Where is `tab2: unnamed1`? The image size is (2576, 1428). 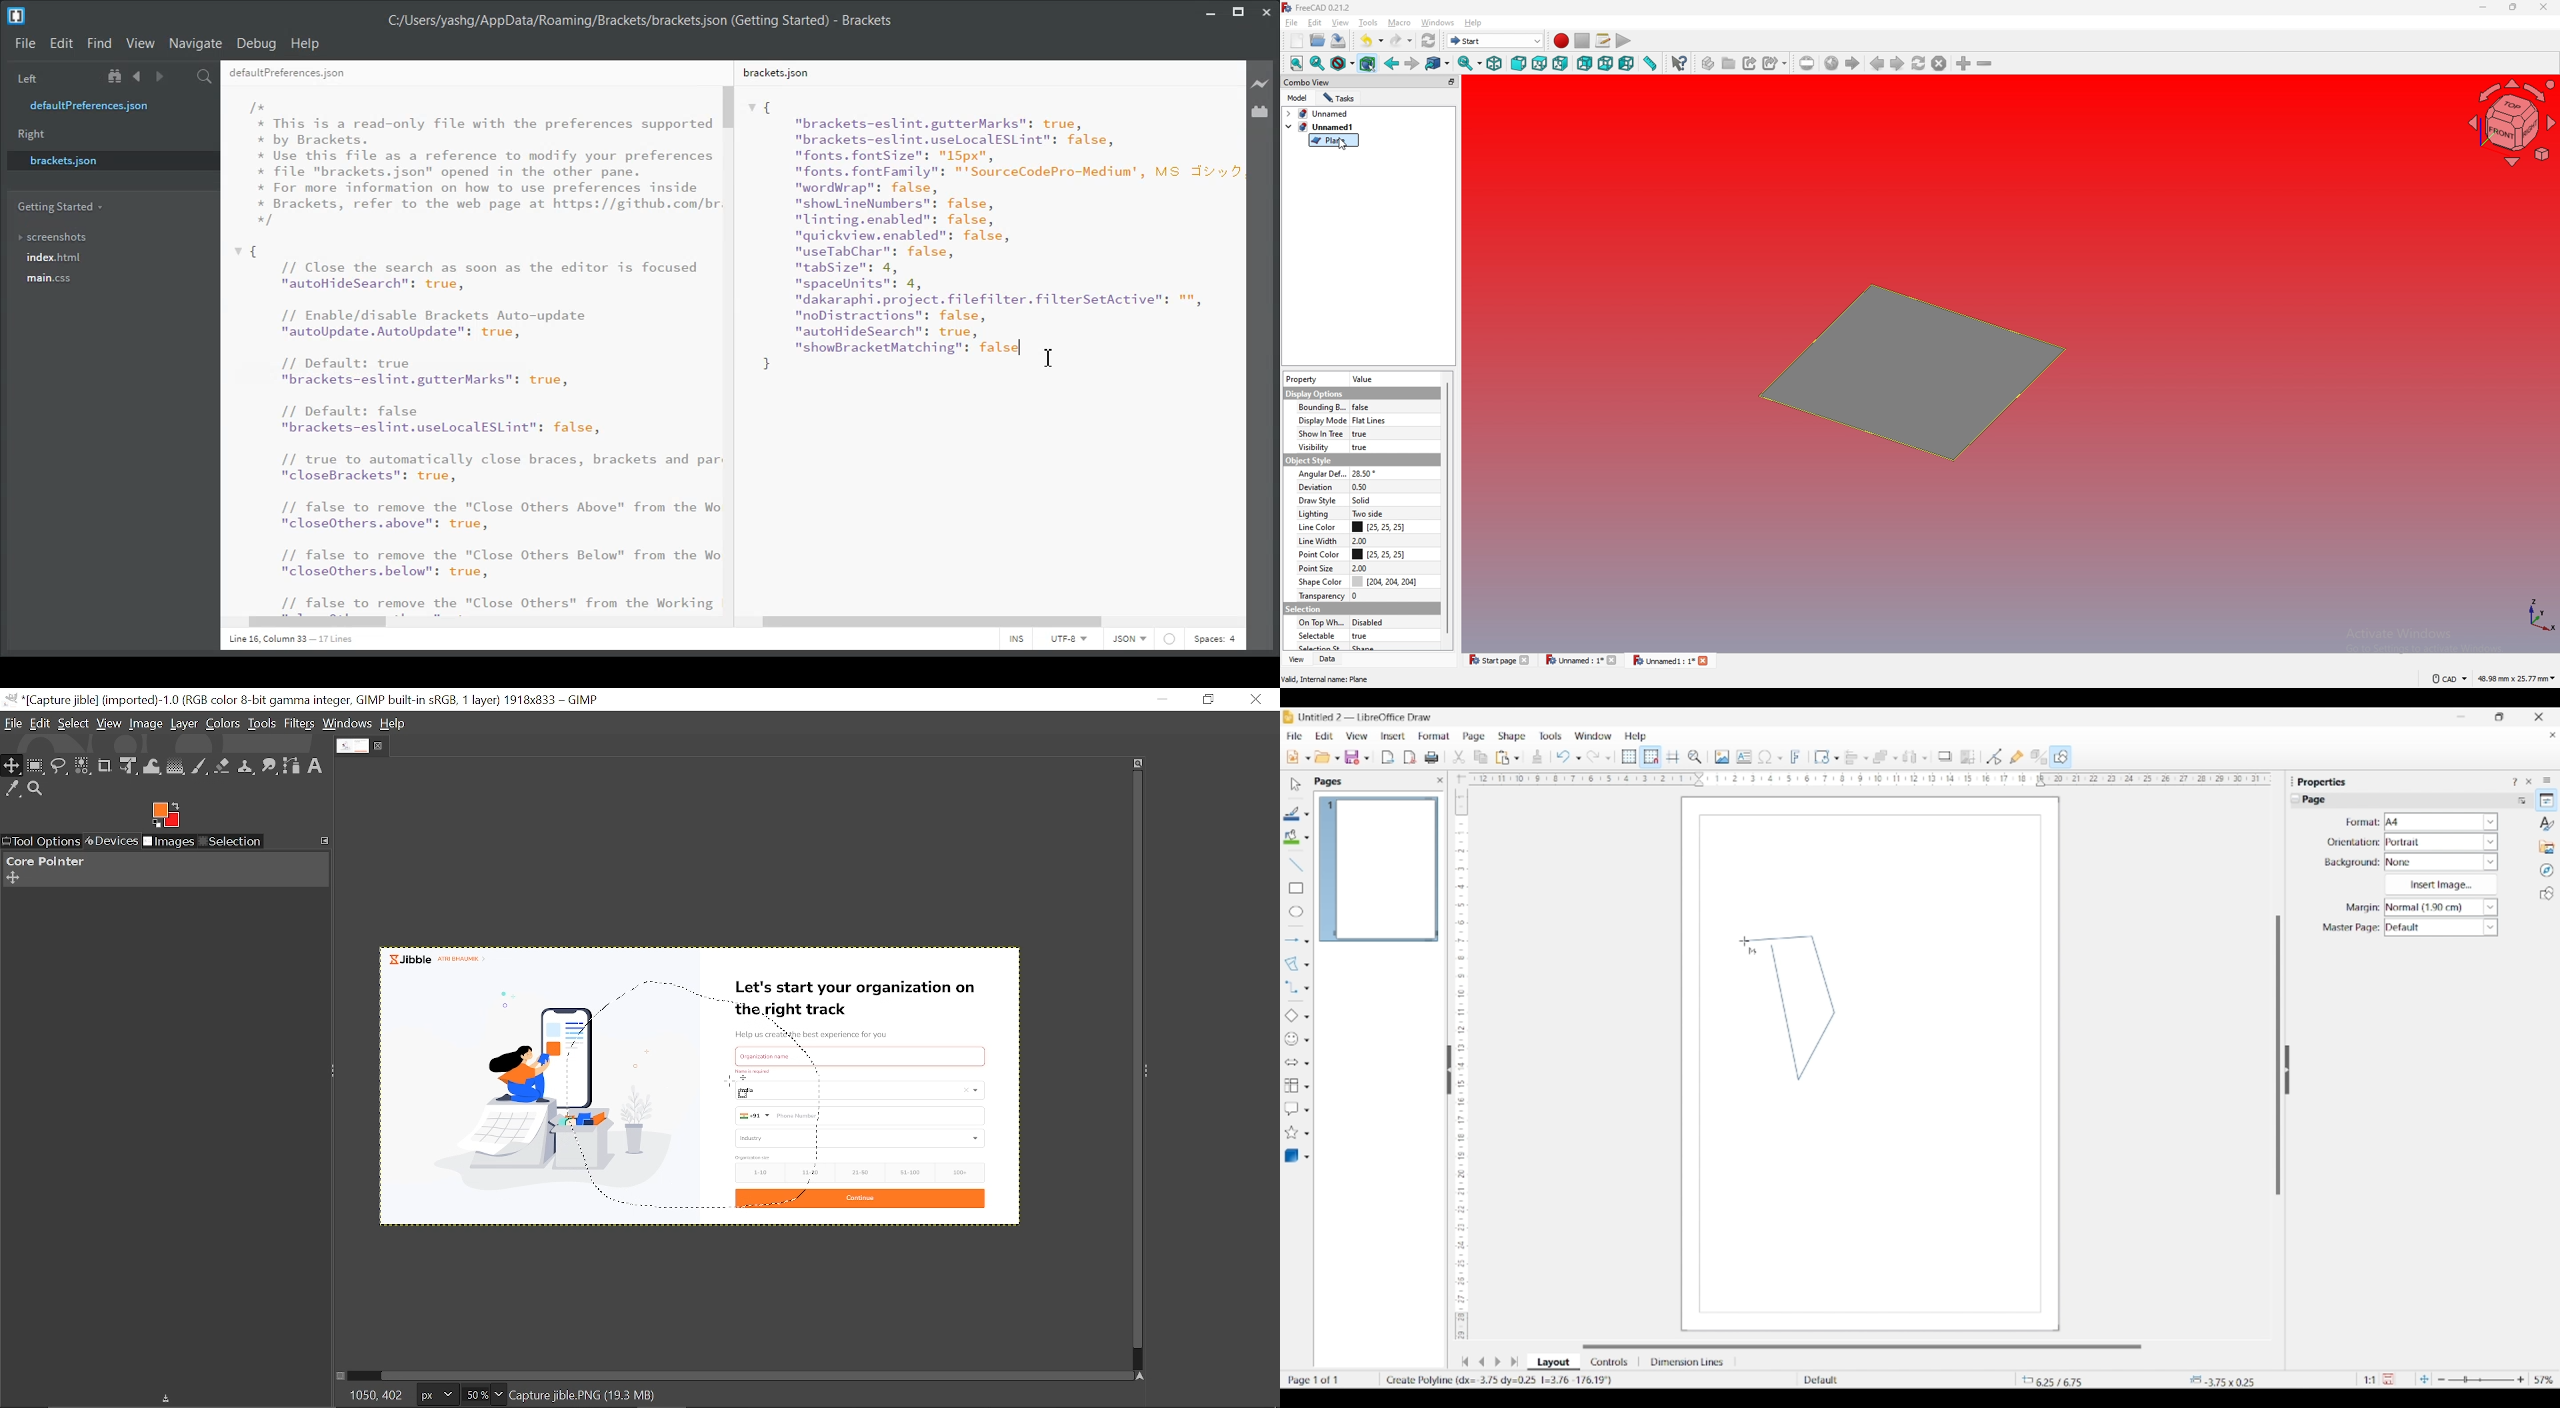 tab2: unnamed1 is located at coordinates (1319, 127).